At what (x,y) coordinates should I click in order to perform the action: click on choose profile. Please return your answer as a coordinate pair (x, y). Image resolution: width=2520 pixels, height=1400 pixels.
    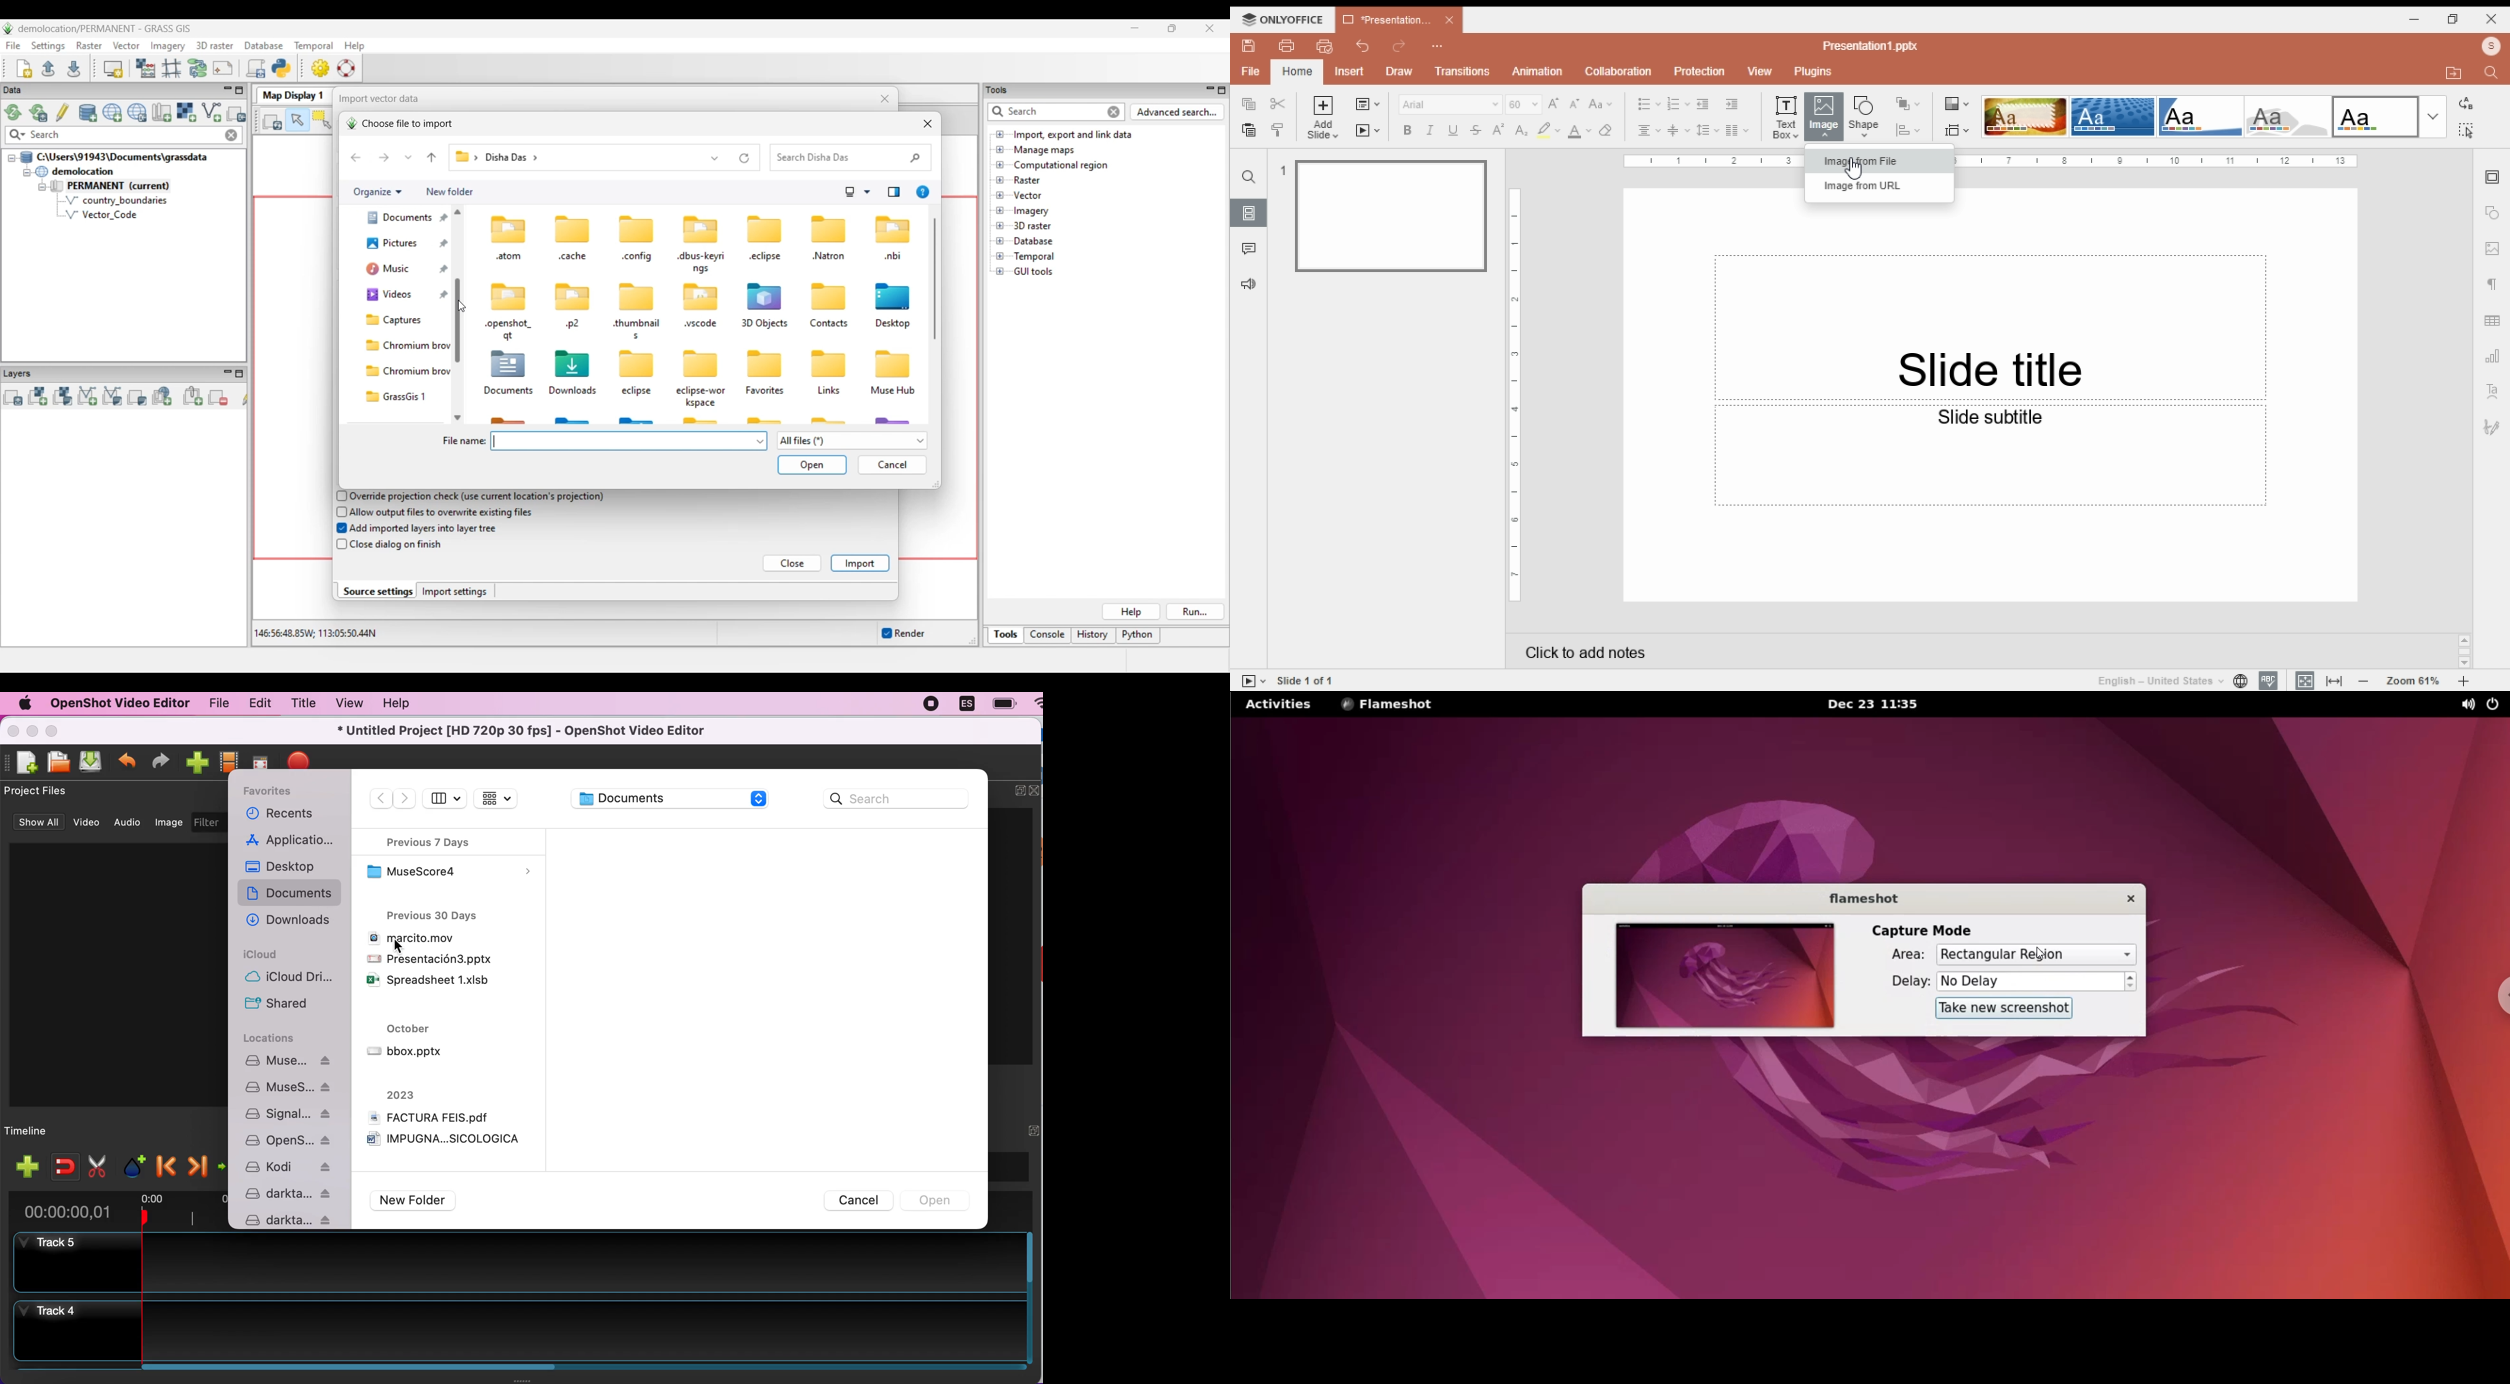
    Looking at the image, I should click on (229, 761).